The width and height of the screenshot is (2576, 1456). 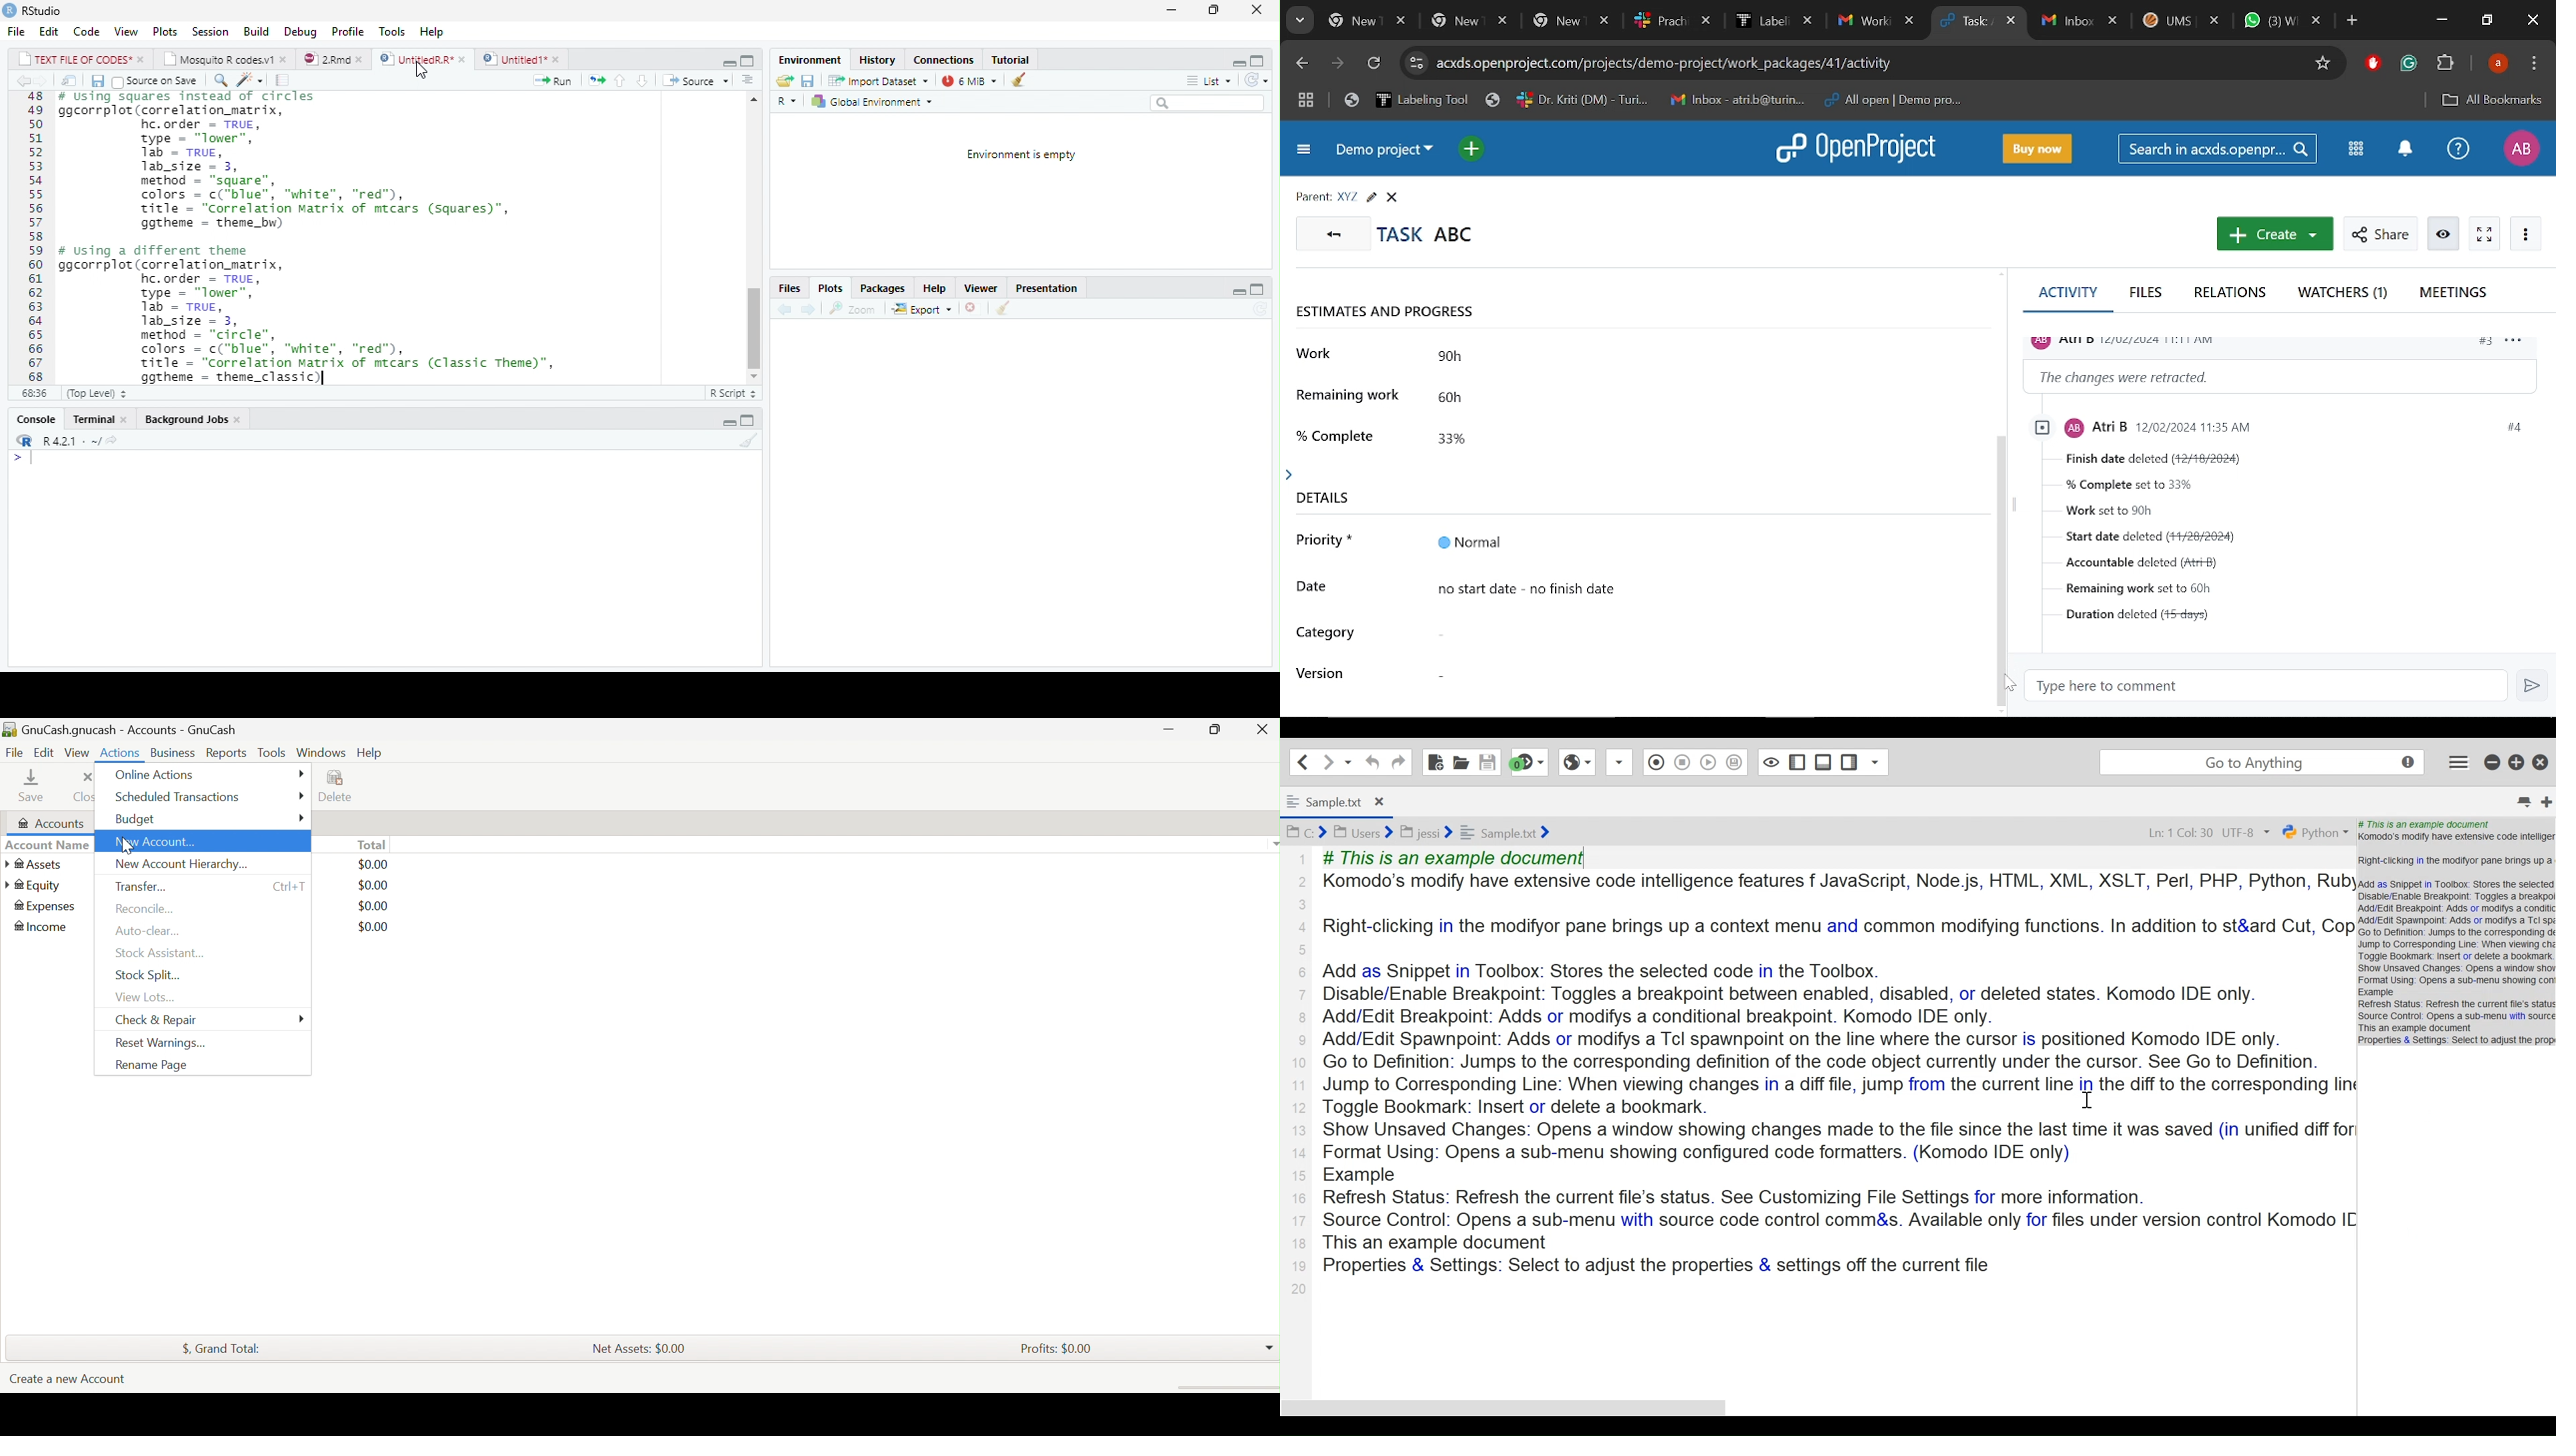 What do you see at coordinates (750, 419) in the screenshot?
I see `hide console` at bounding box center [750, 419].